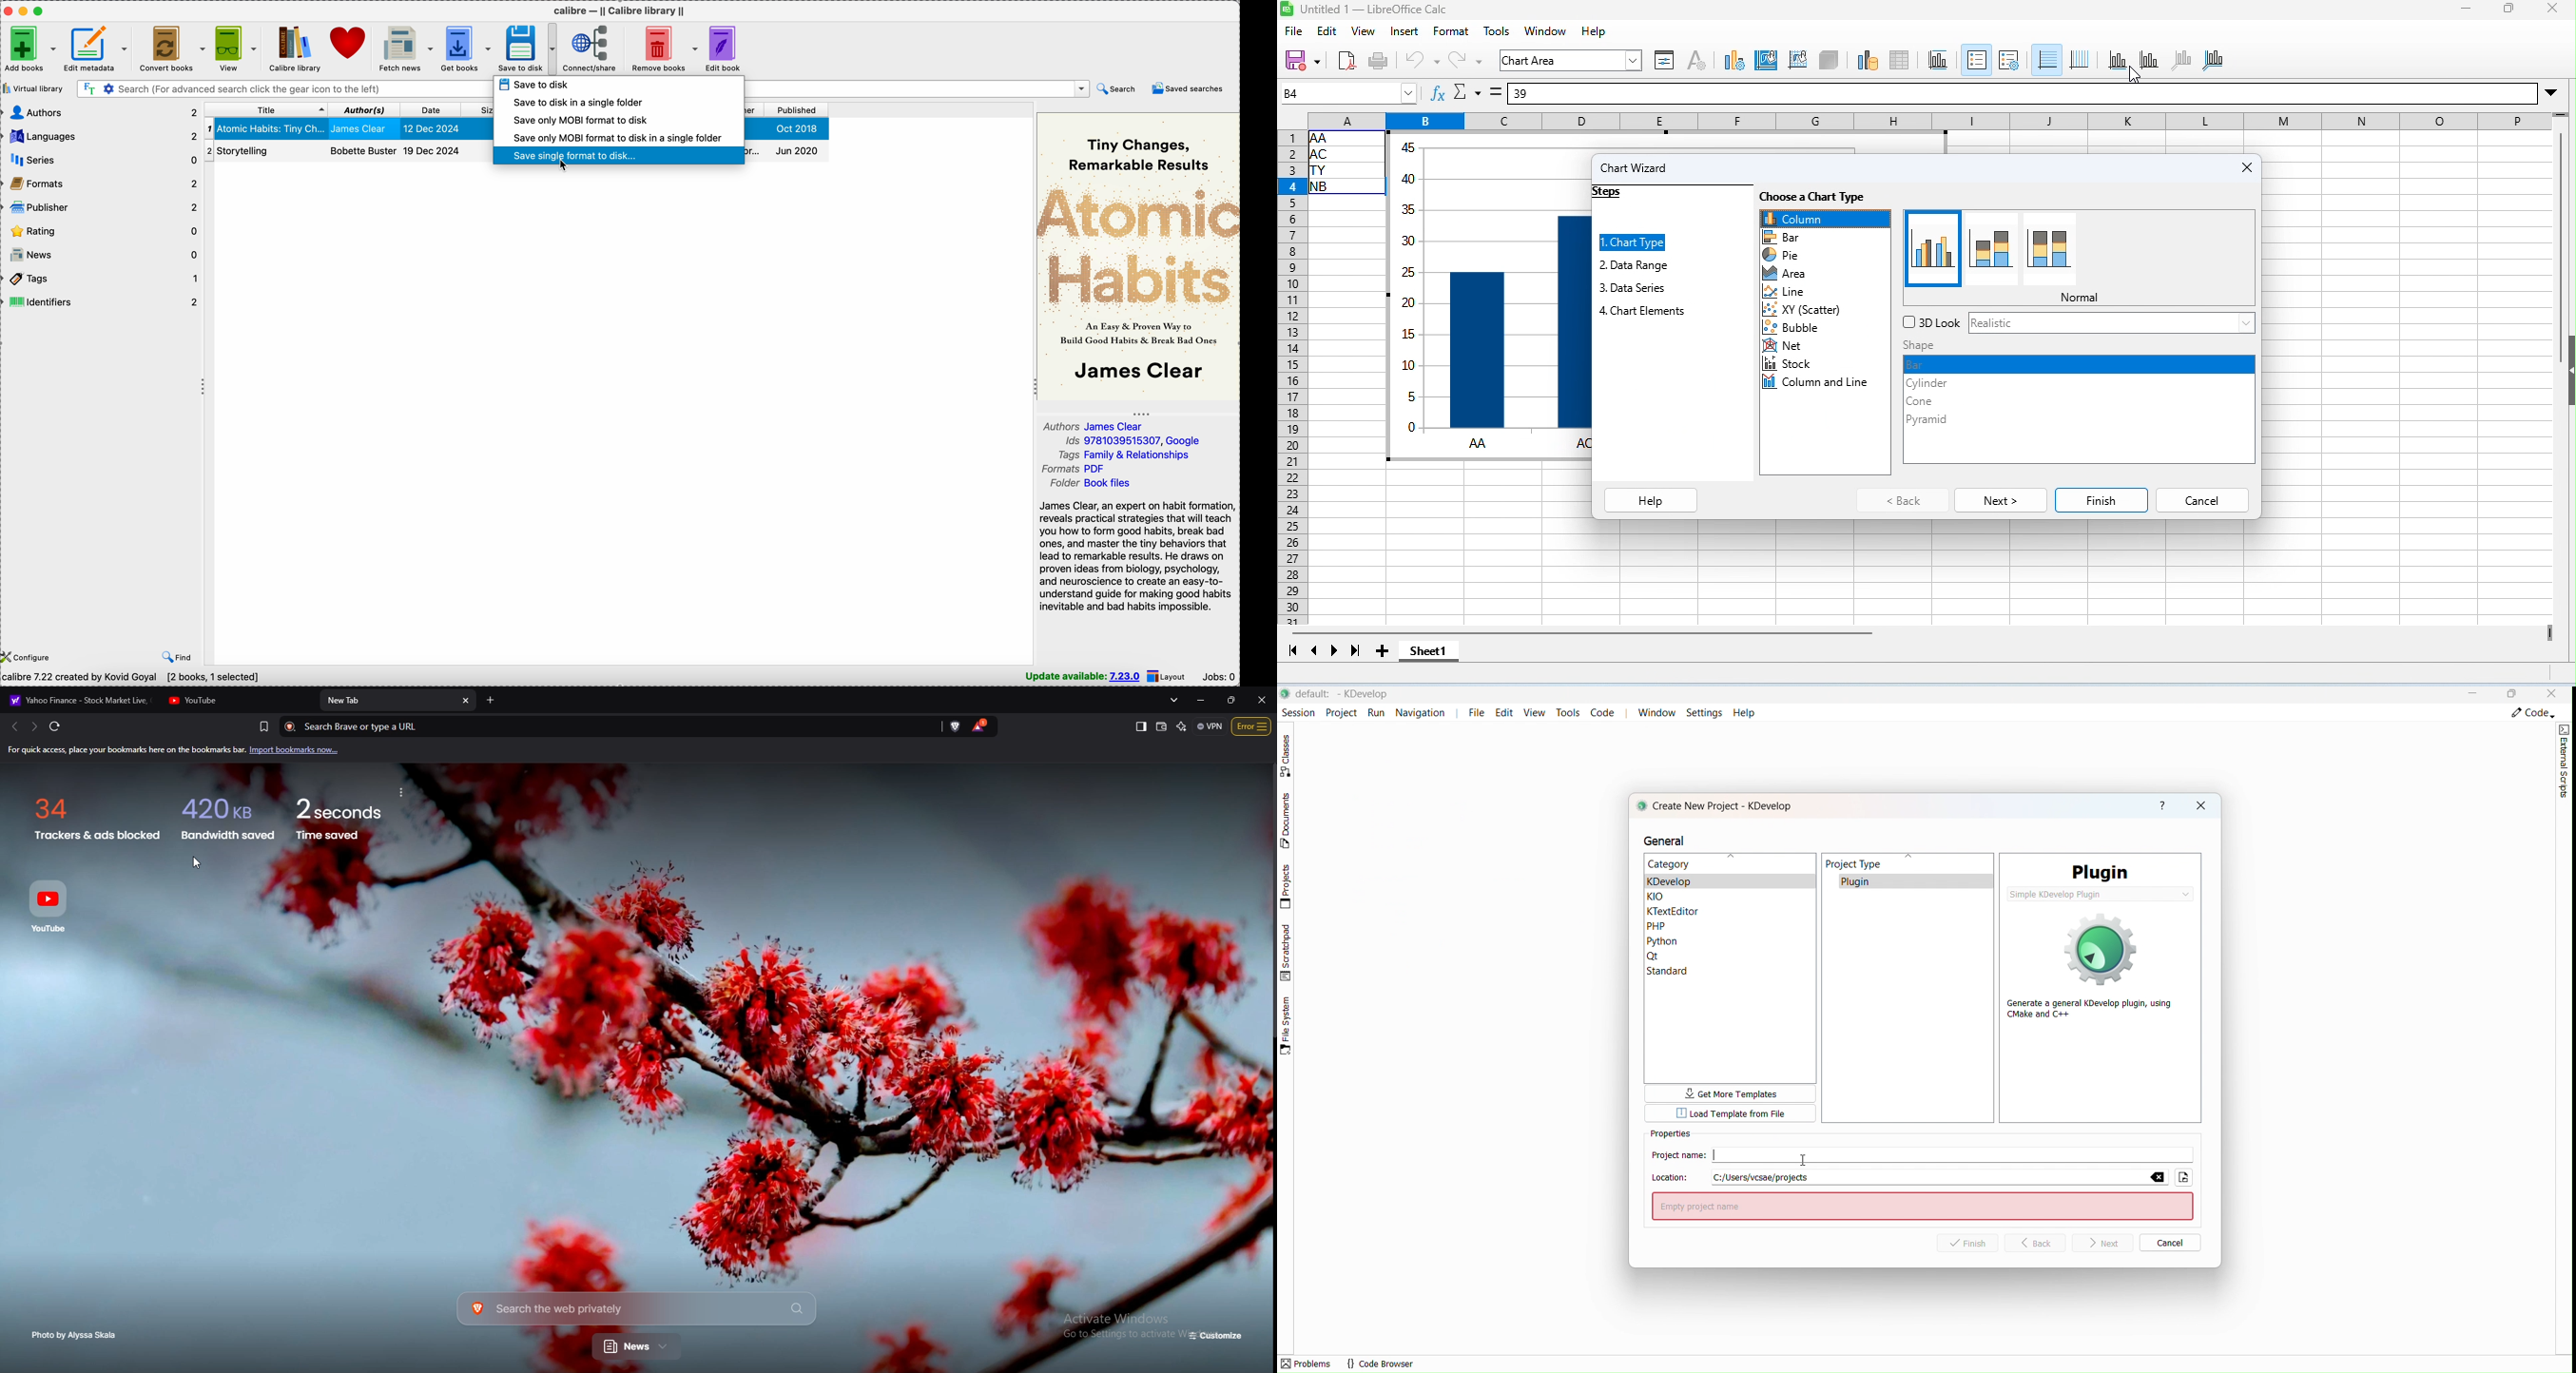  I want to click on identifiers, so click(102, 302).